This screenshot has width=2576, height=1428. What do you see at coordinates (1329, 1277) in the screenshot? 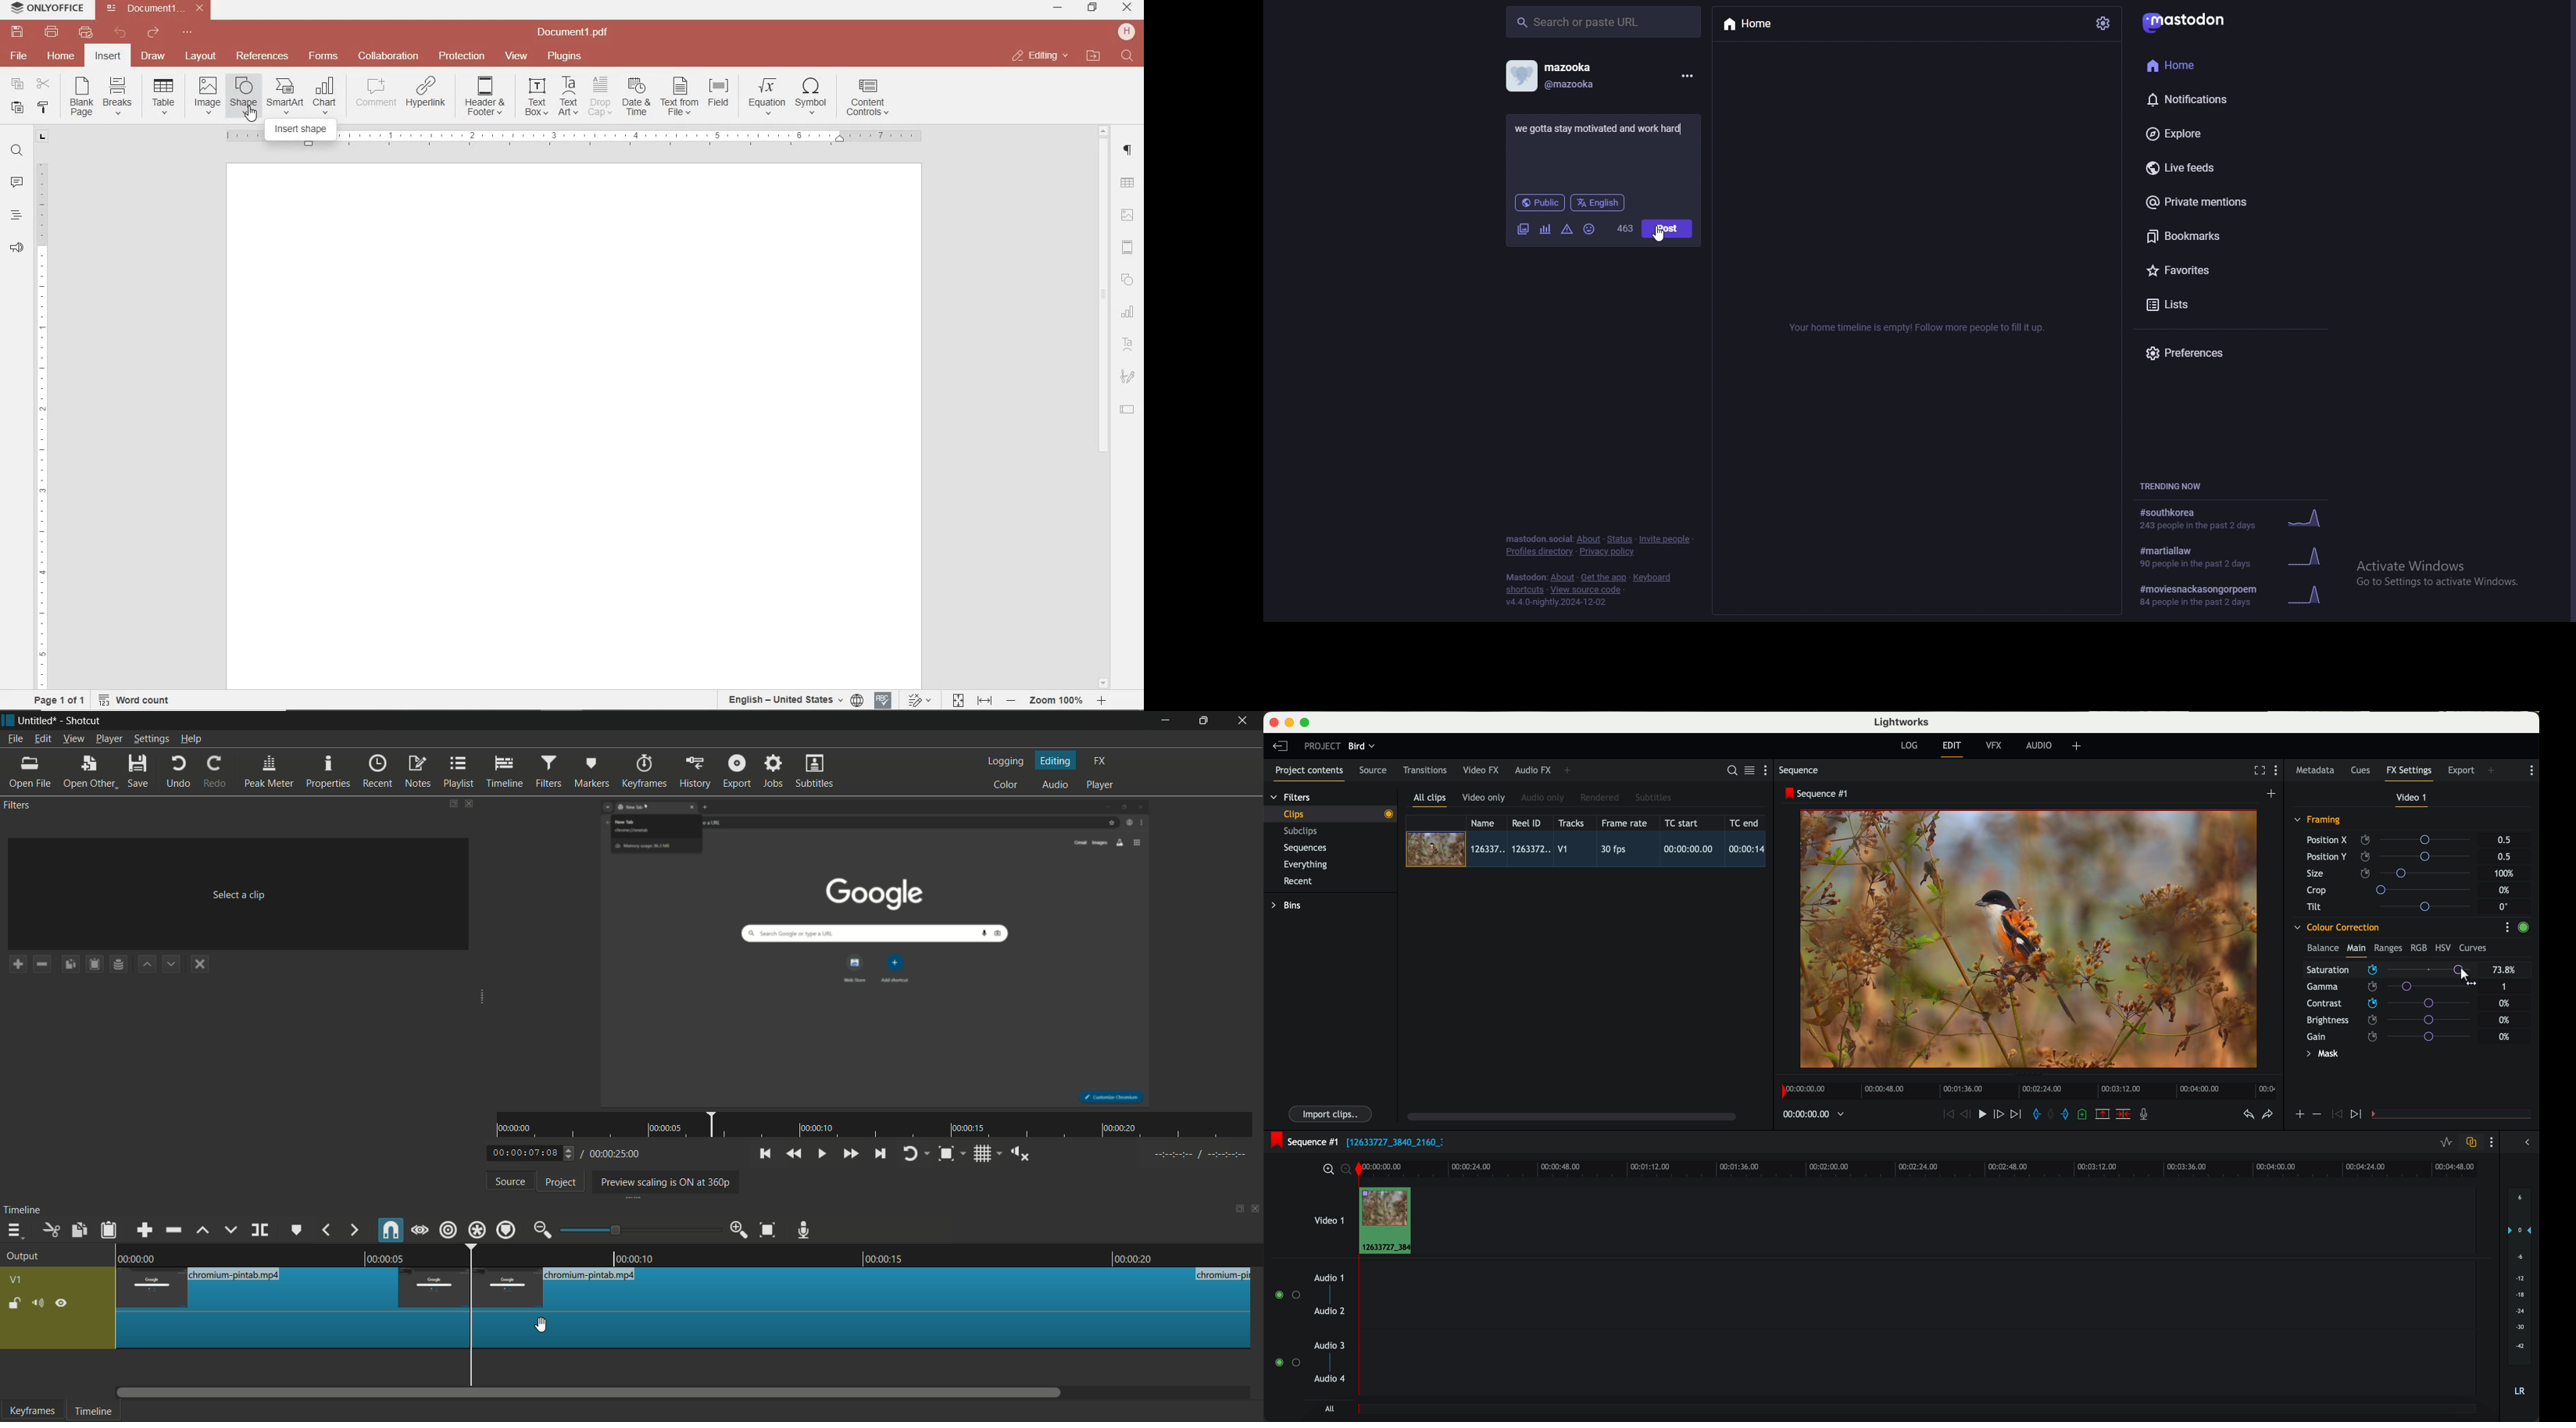
I see `audio 1` at bounding box center [1329, 1277].